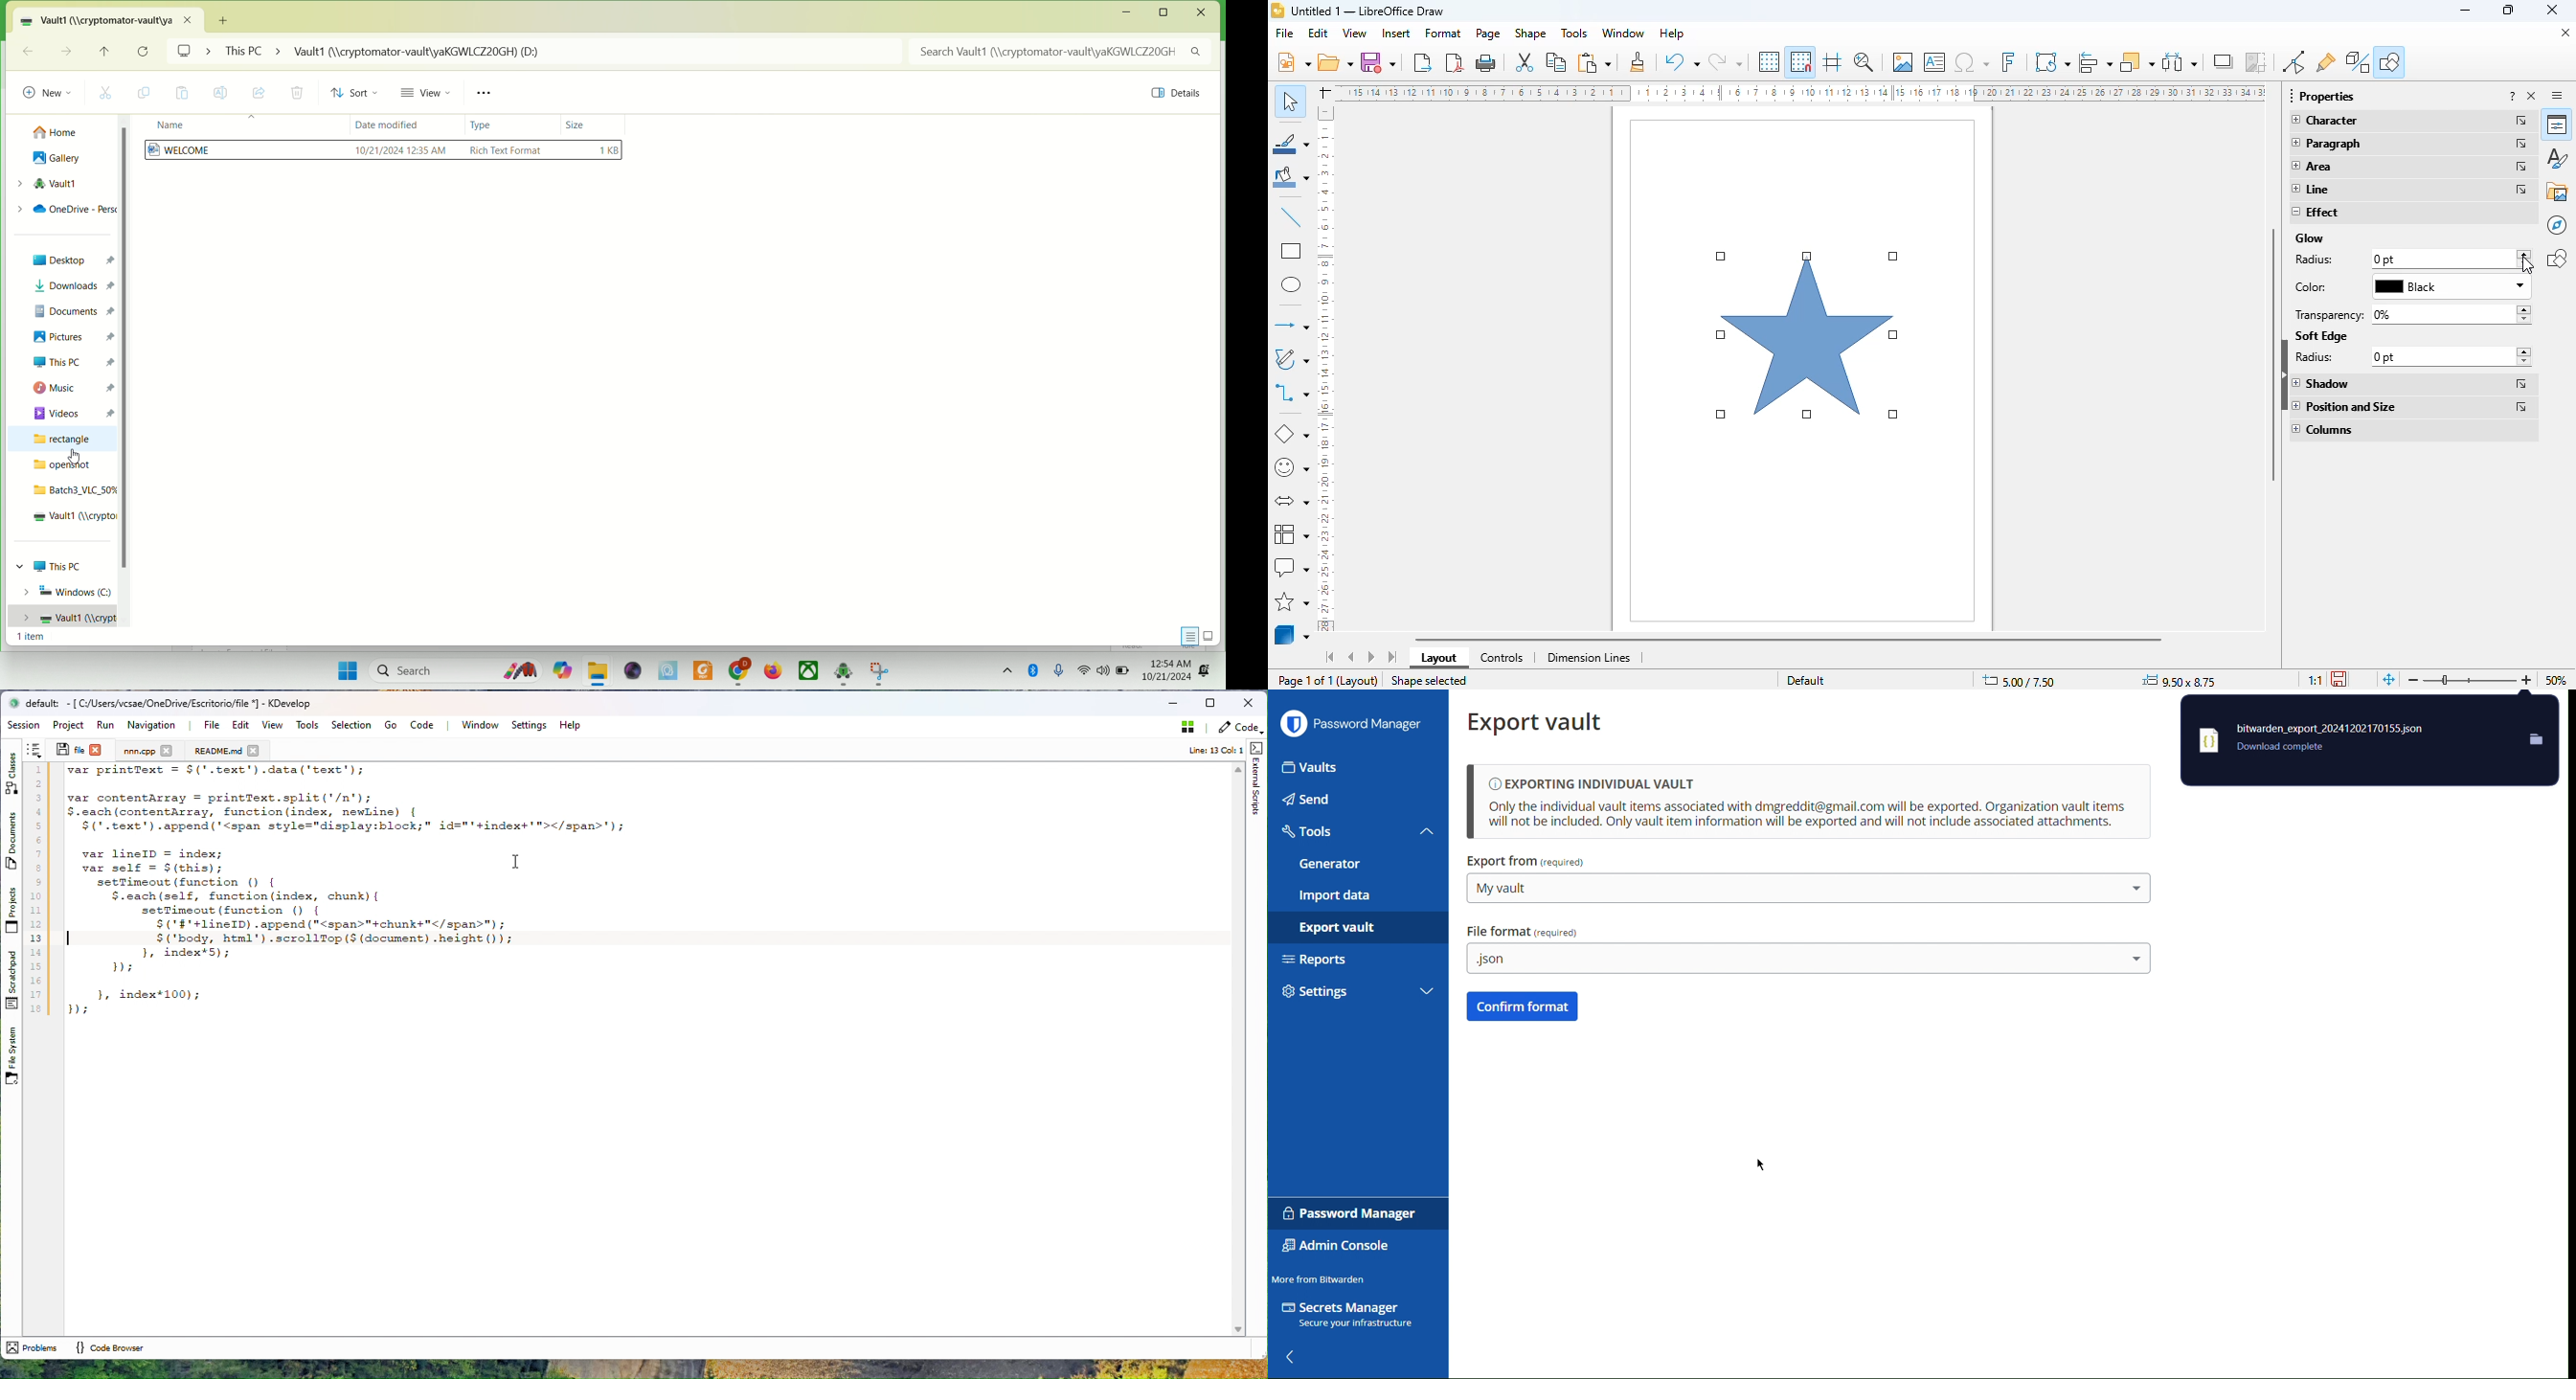 The image size is (2576, 1400). I want to click on character, so click(2326, 119).